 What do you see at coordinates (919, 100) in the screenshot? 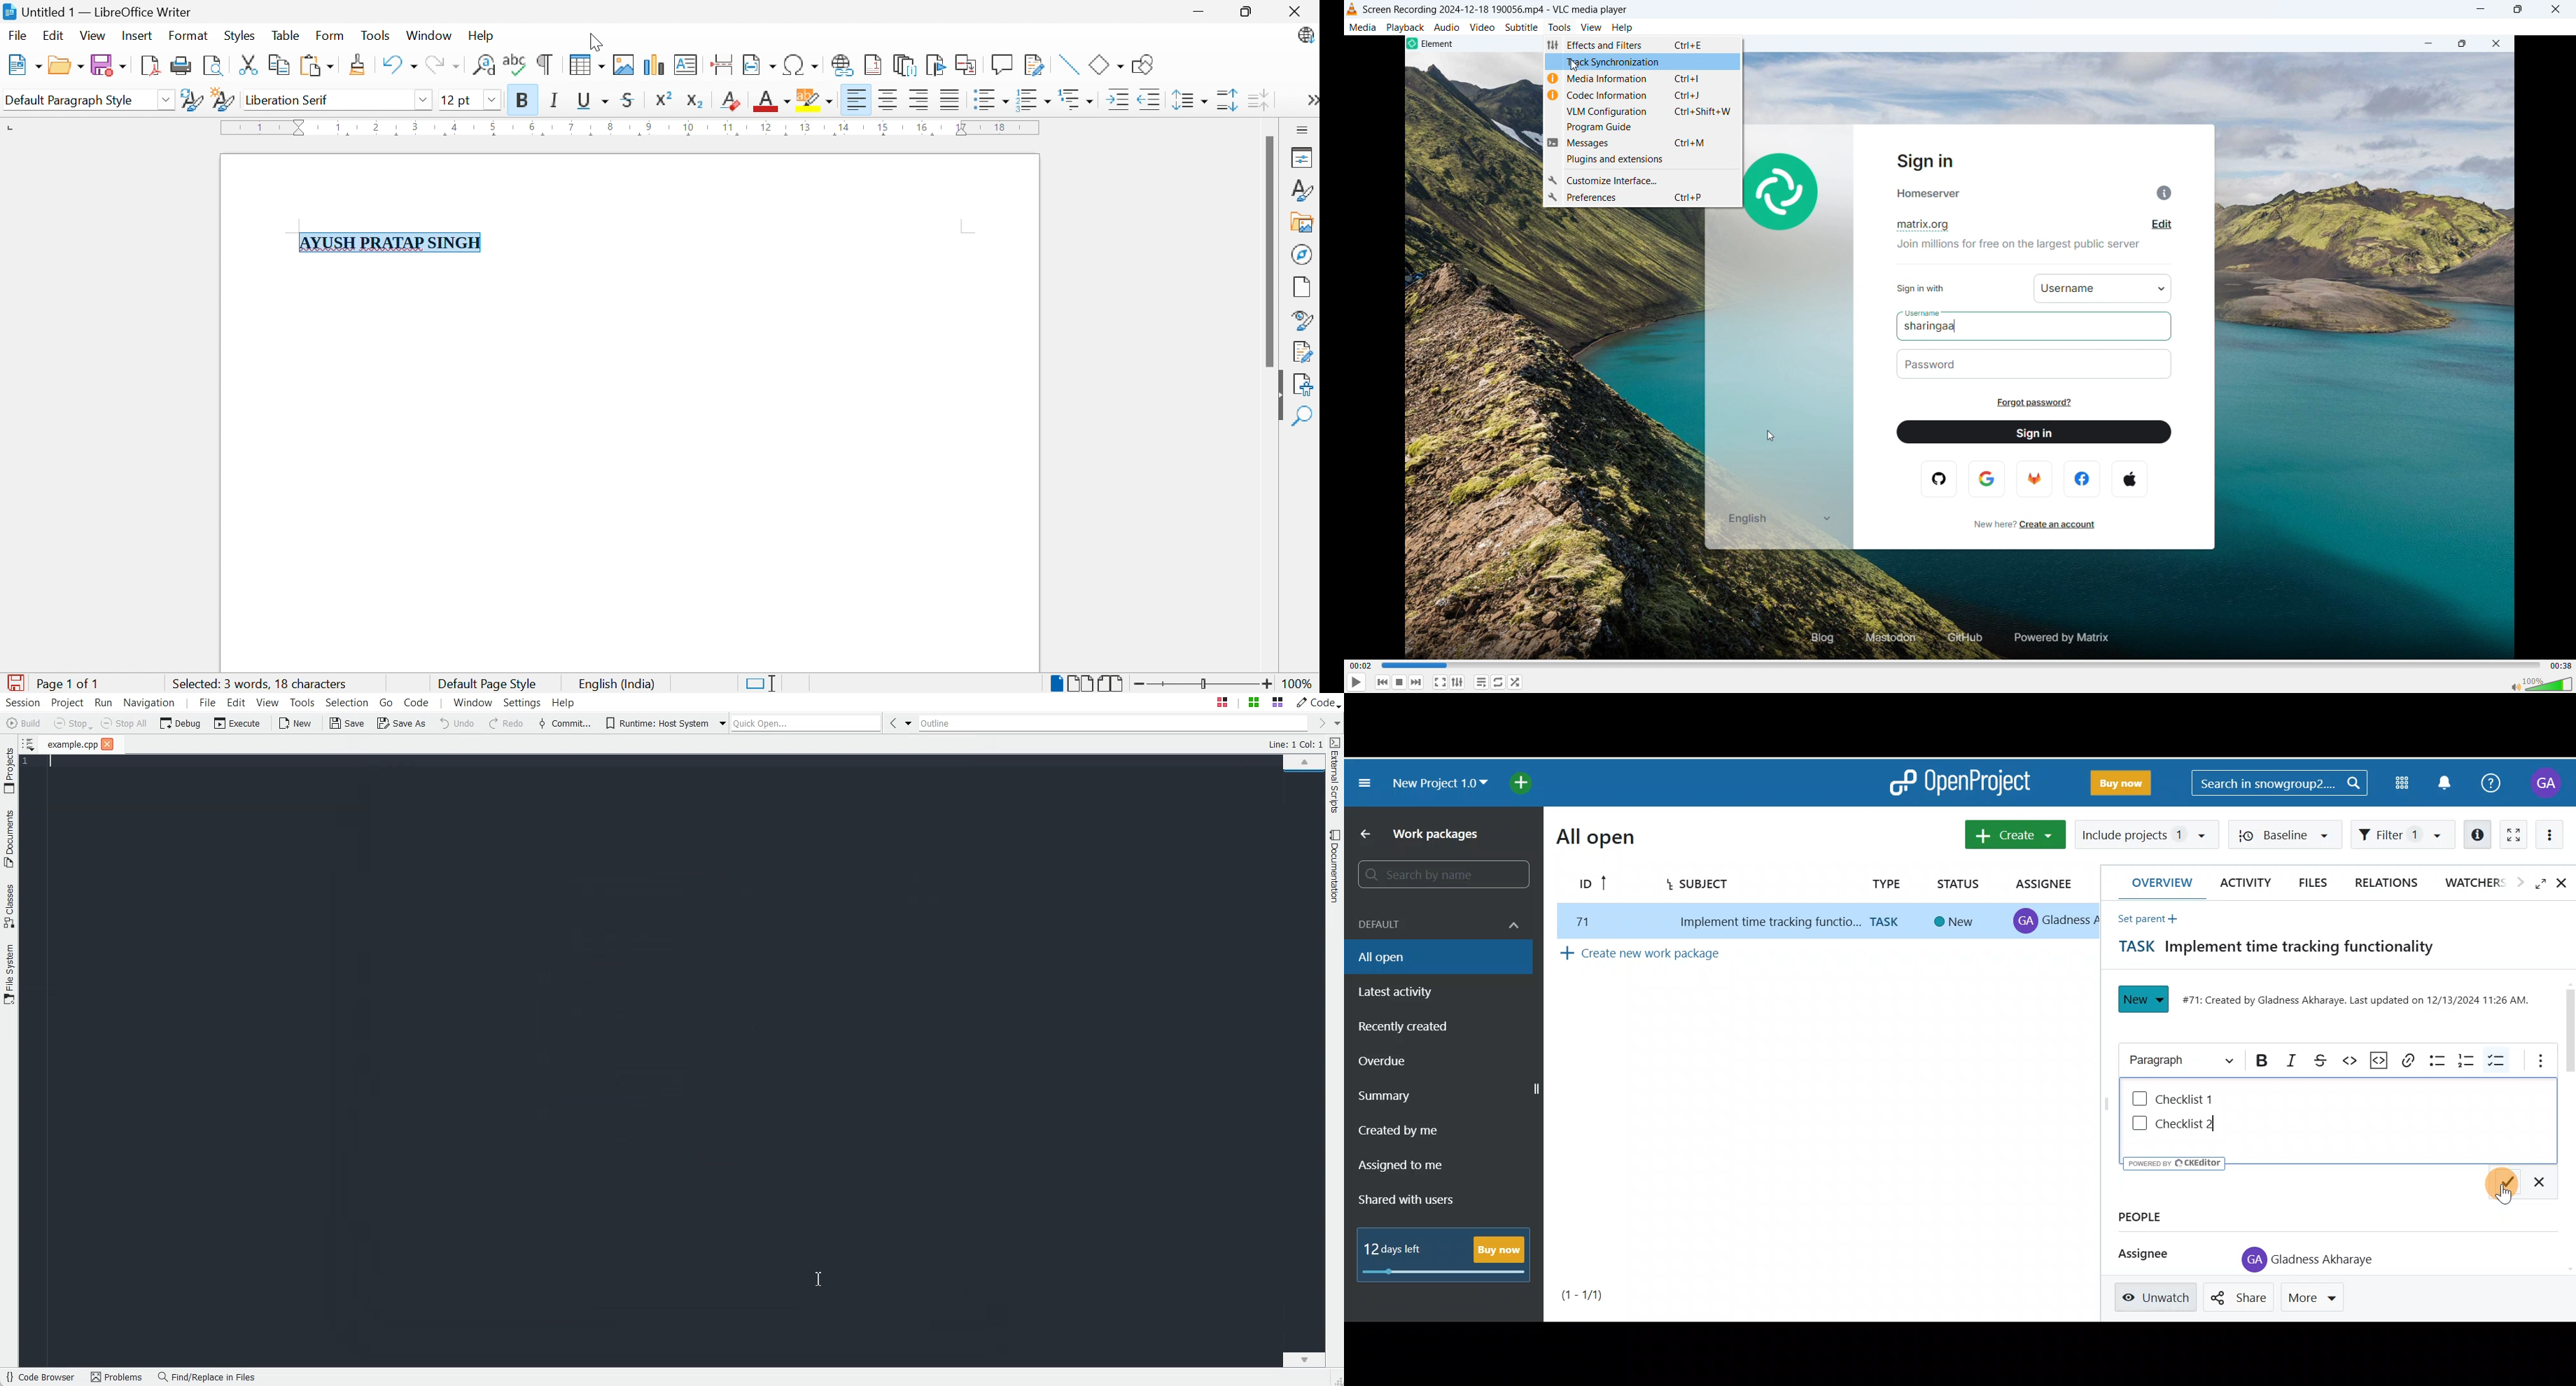
I see `Align Right` at bounding box center [919, 100].